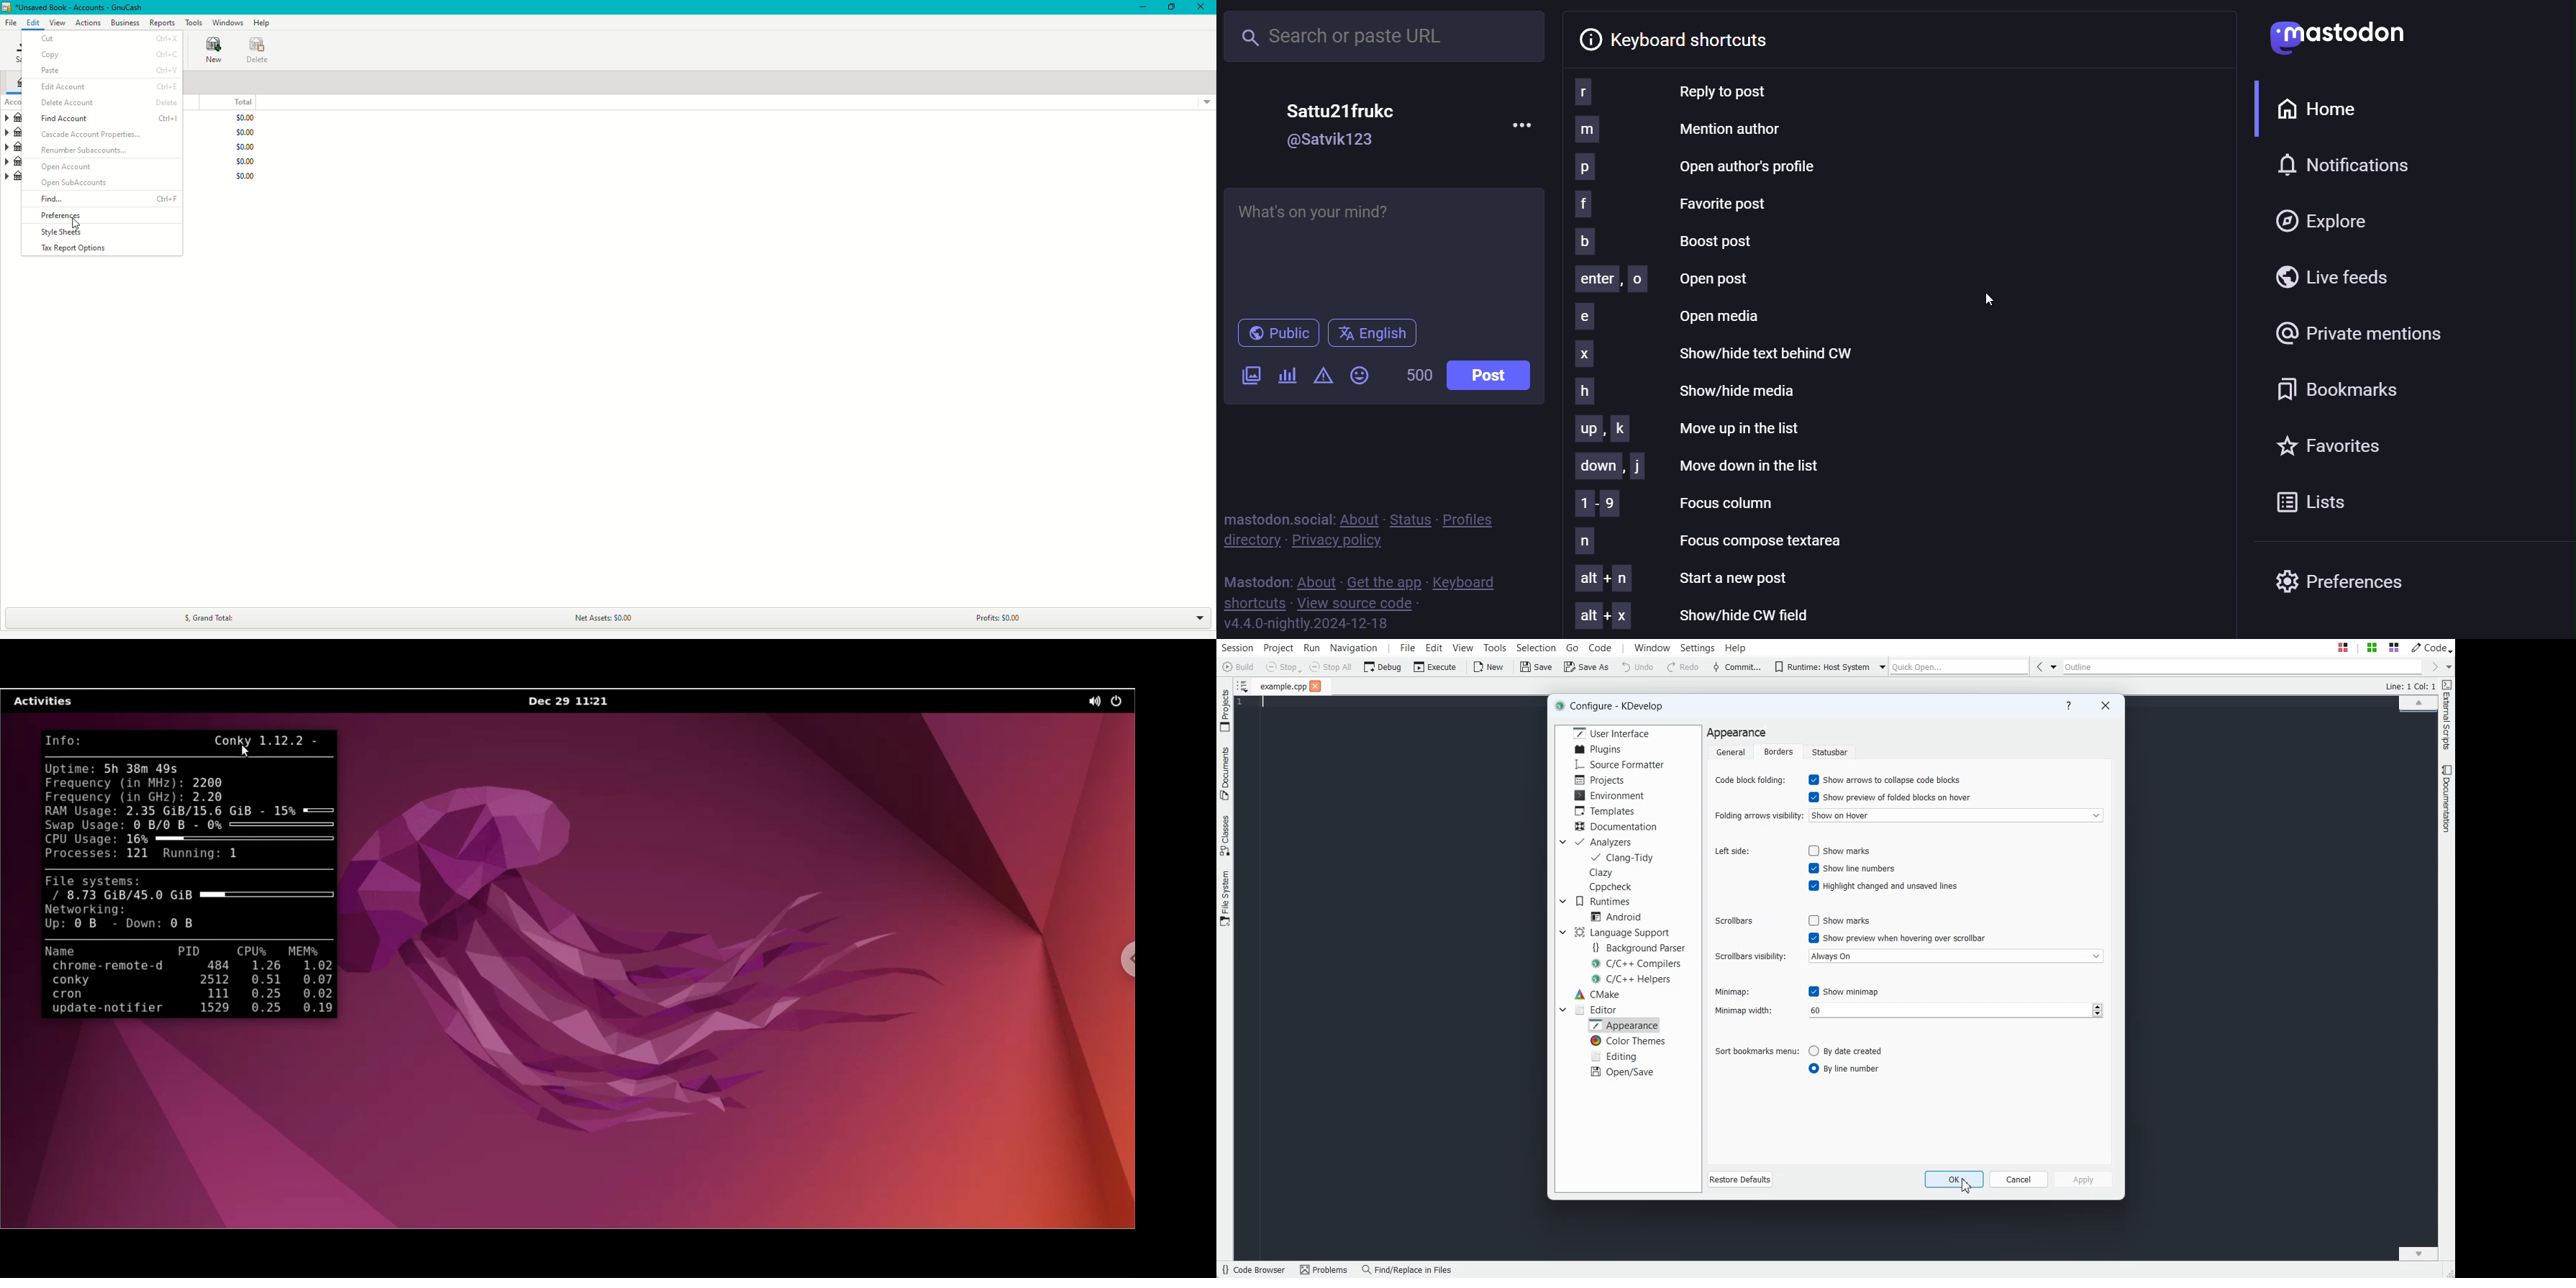  What do you see at coordinates (1251, 373) in the screenshot?
I see `image/video` at bounding box center [1251, 373].